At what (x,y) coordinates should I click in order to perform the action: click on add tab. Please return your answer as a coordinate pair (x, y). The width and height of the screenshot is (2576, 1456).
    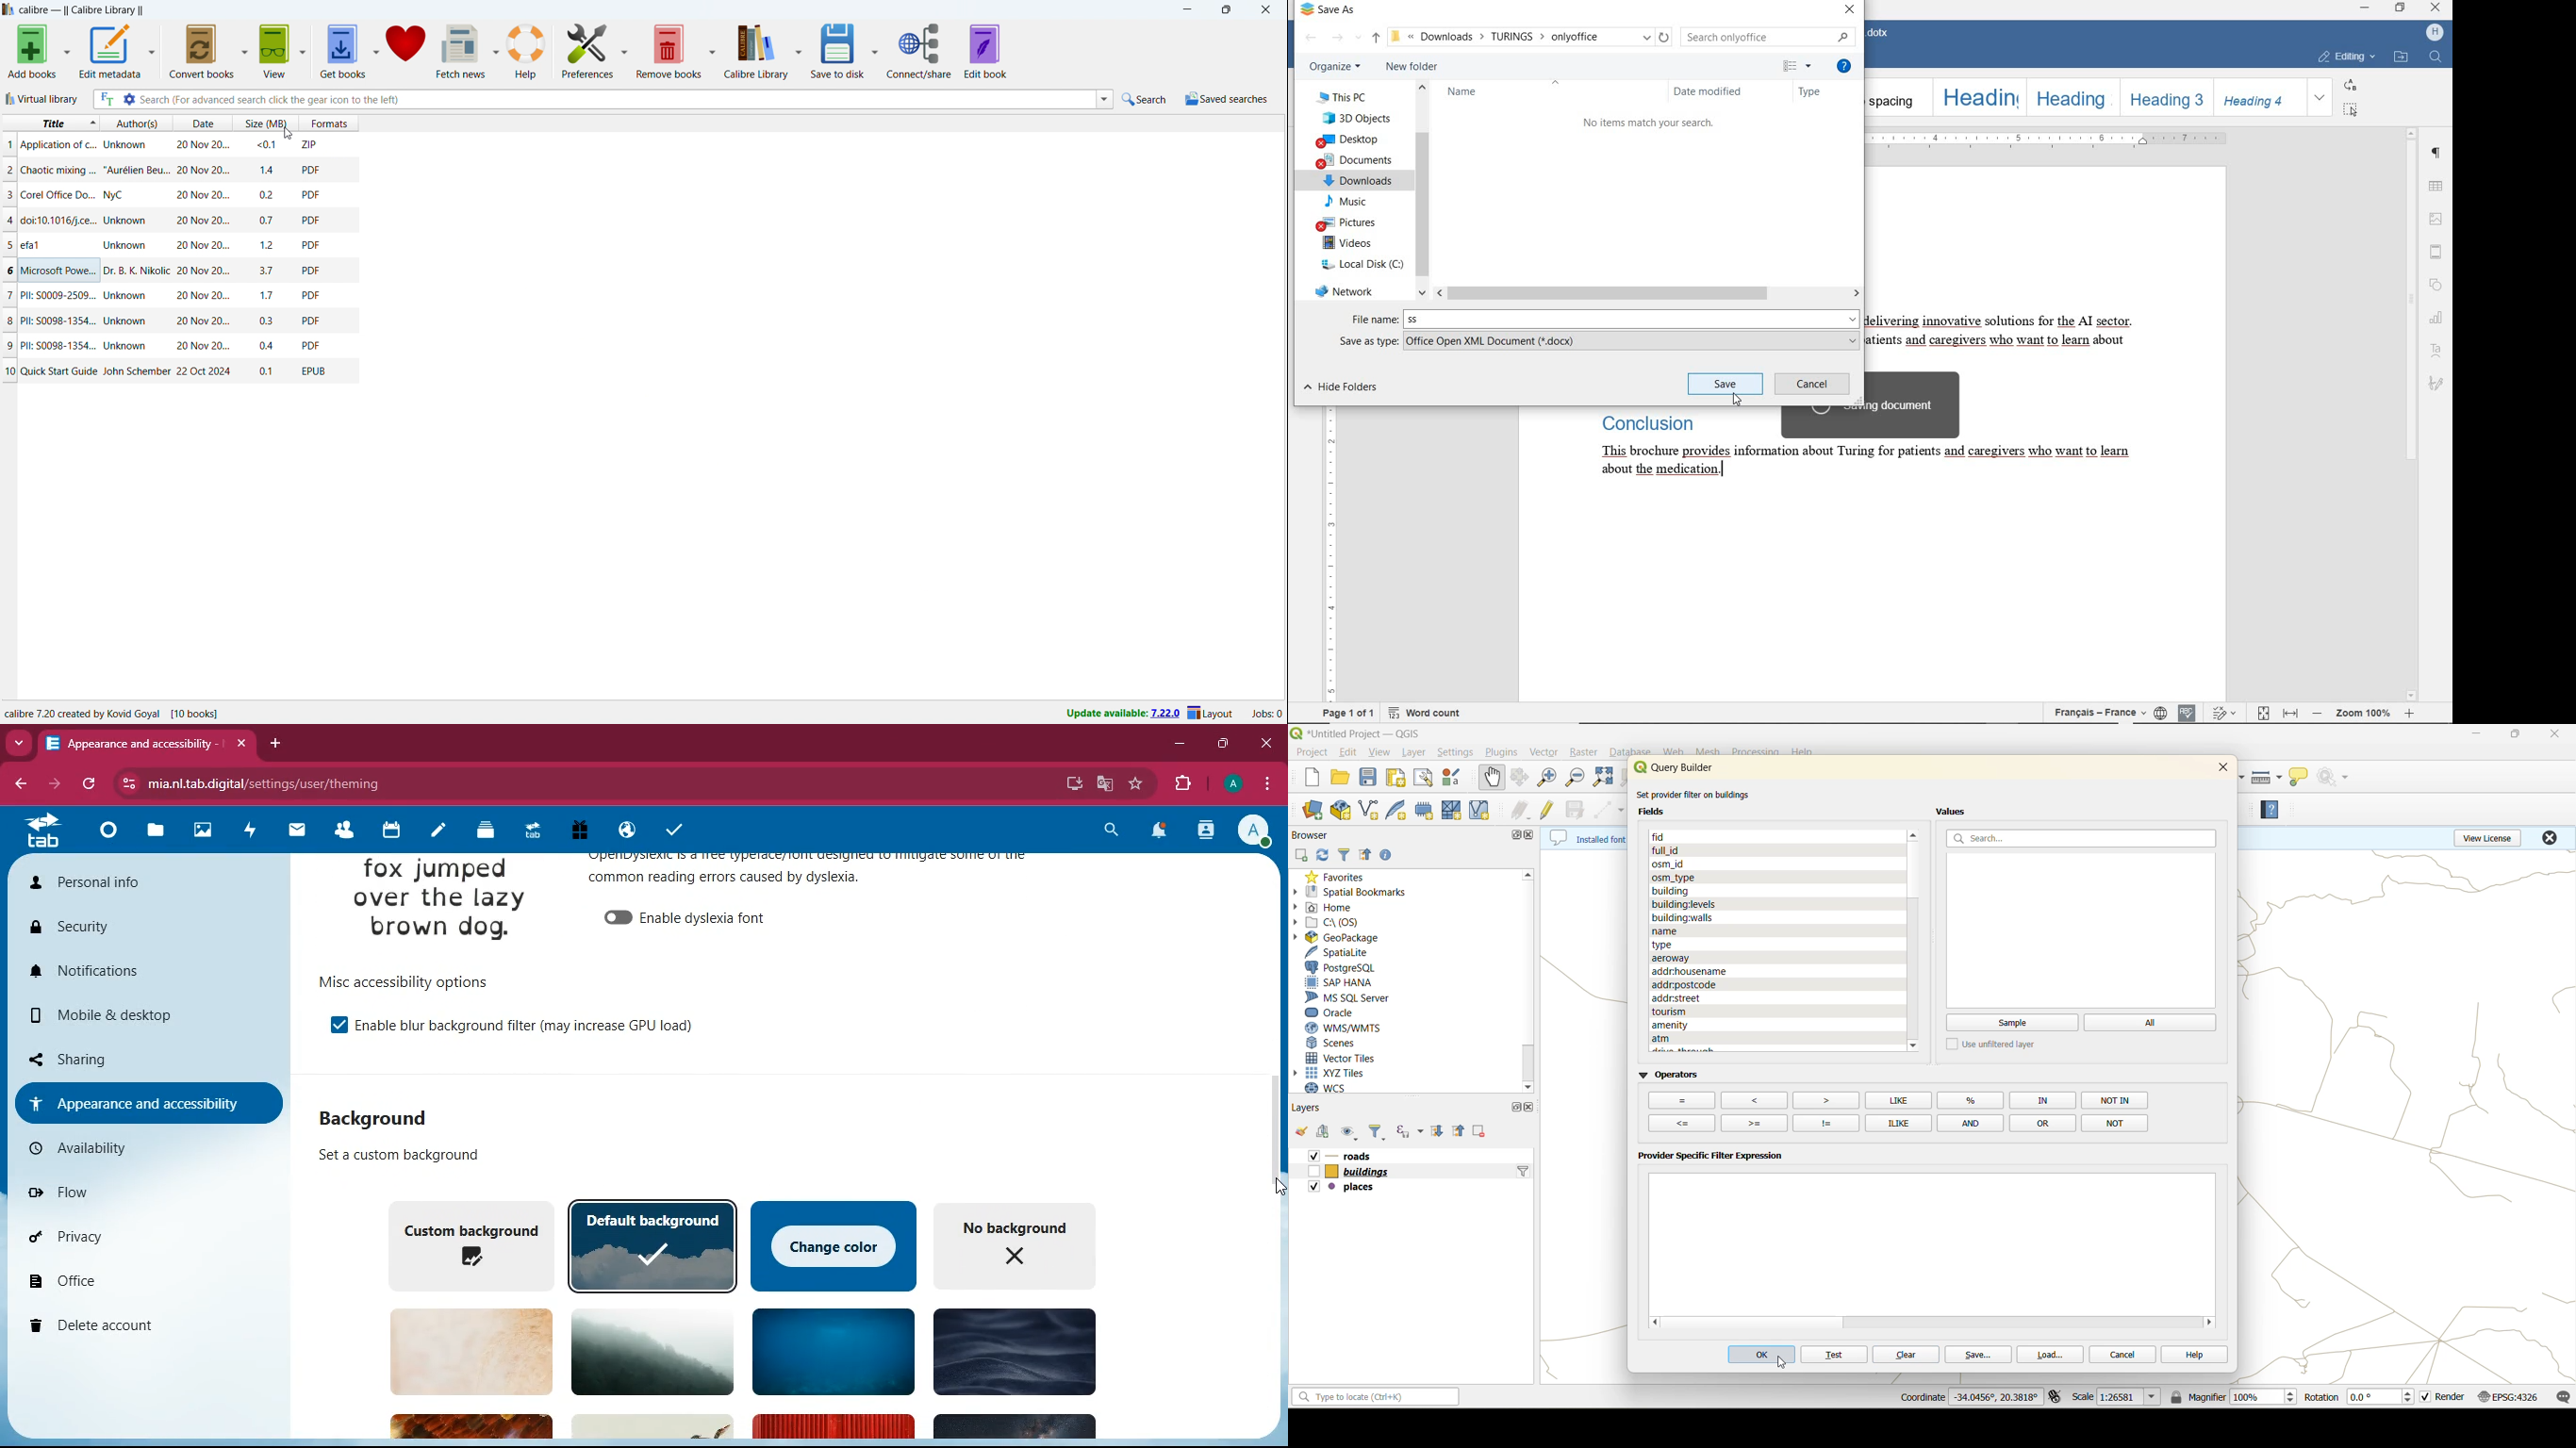
    Looking at the image, I should click on (272, 743).